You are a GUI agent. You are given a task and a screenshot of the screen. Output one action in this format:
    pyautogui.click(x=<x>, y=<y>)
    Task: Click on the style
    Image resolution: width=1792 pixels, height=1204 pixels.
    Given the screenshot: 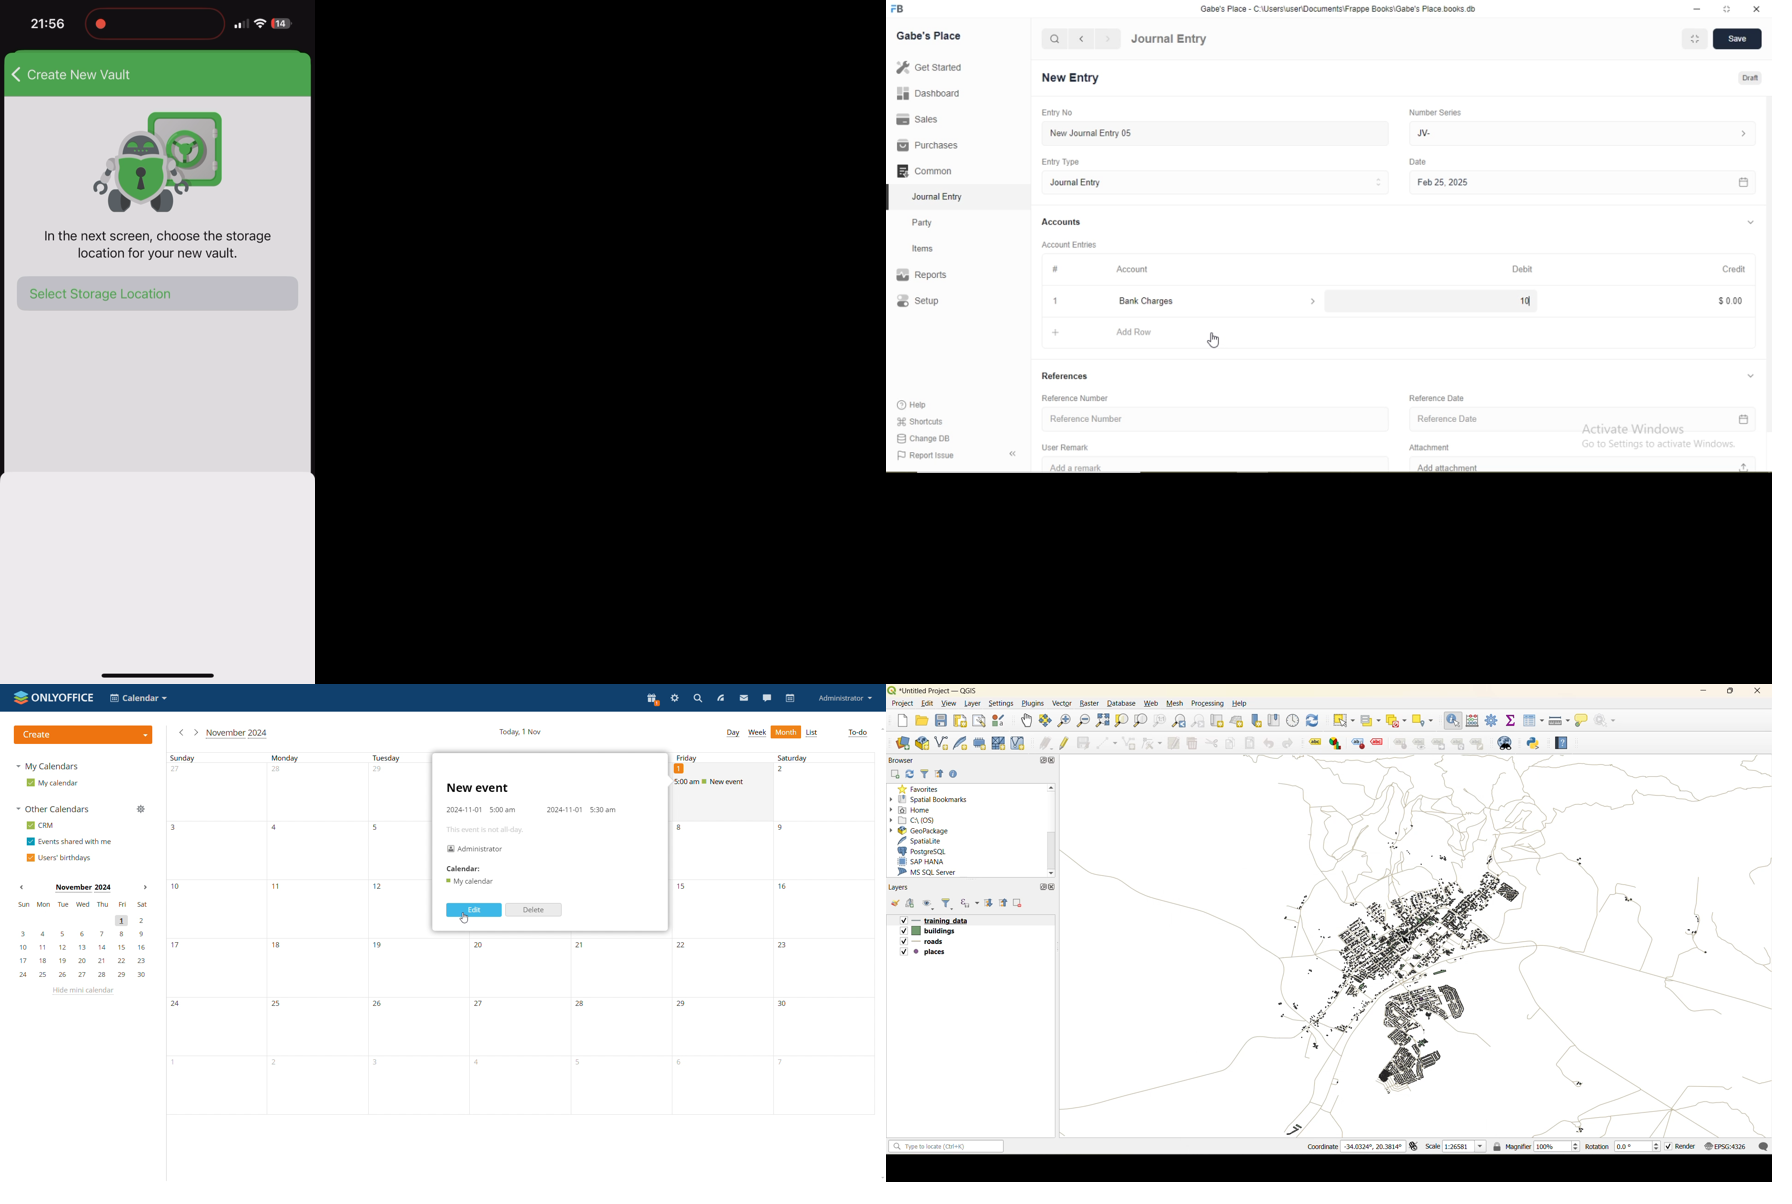 What is the action you would take?
    pyautogui.click(x=1356, y=744)
    